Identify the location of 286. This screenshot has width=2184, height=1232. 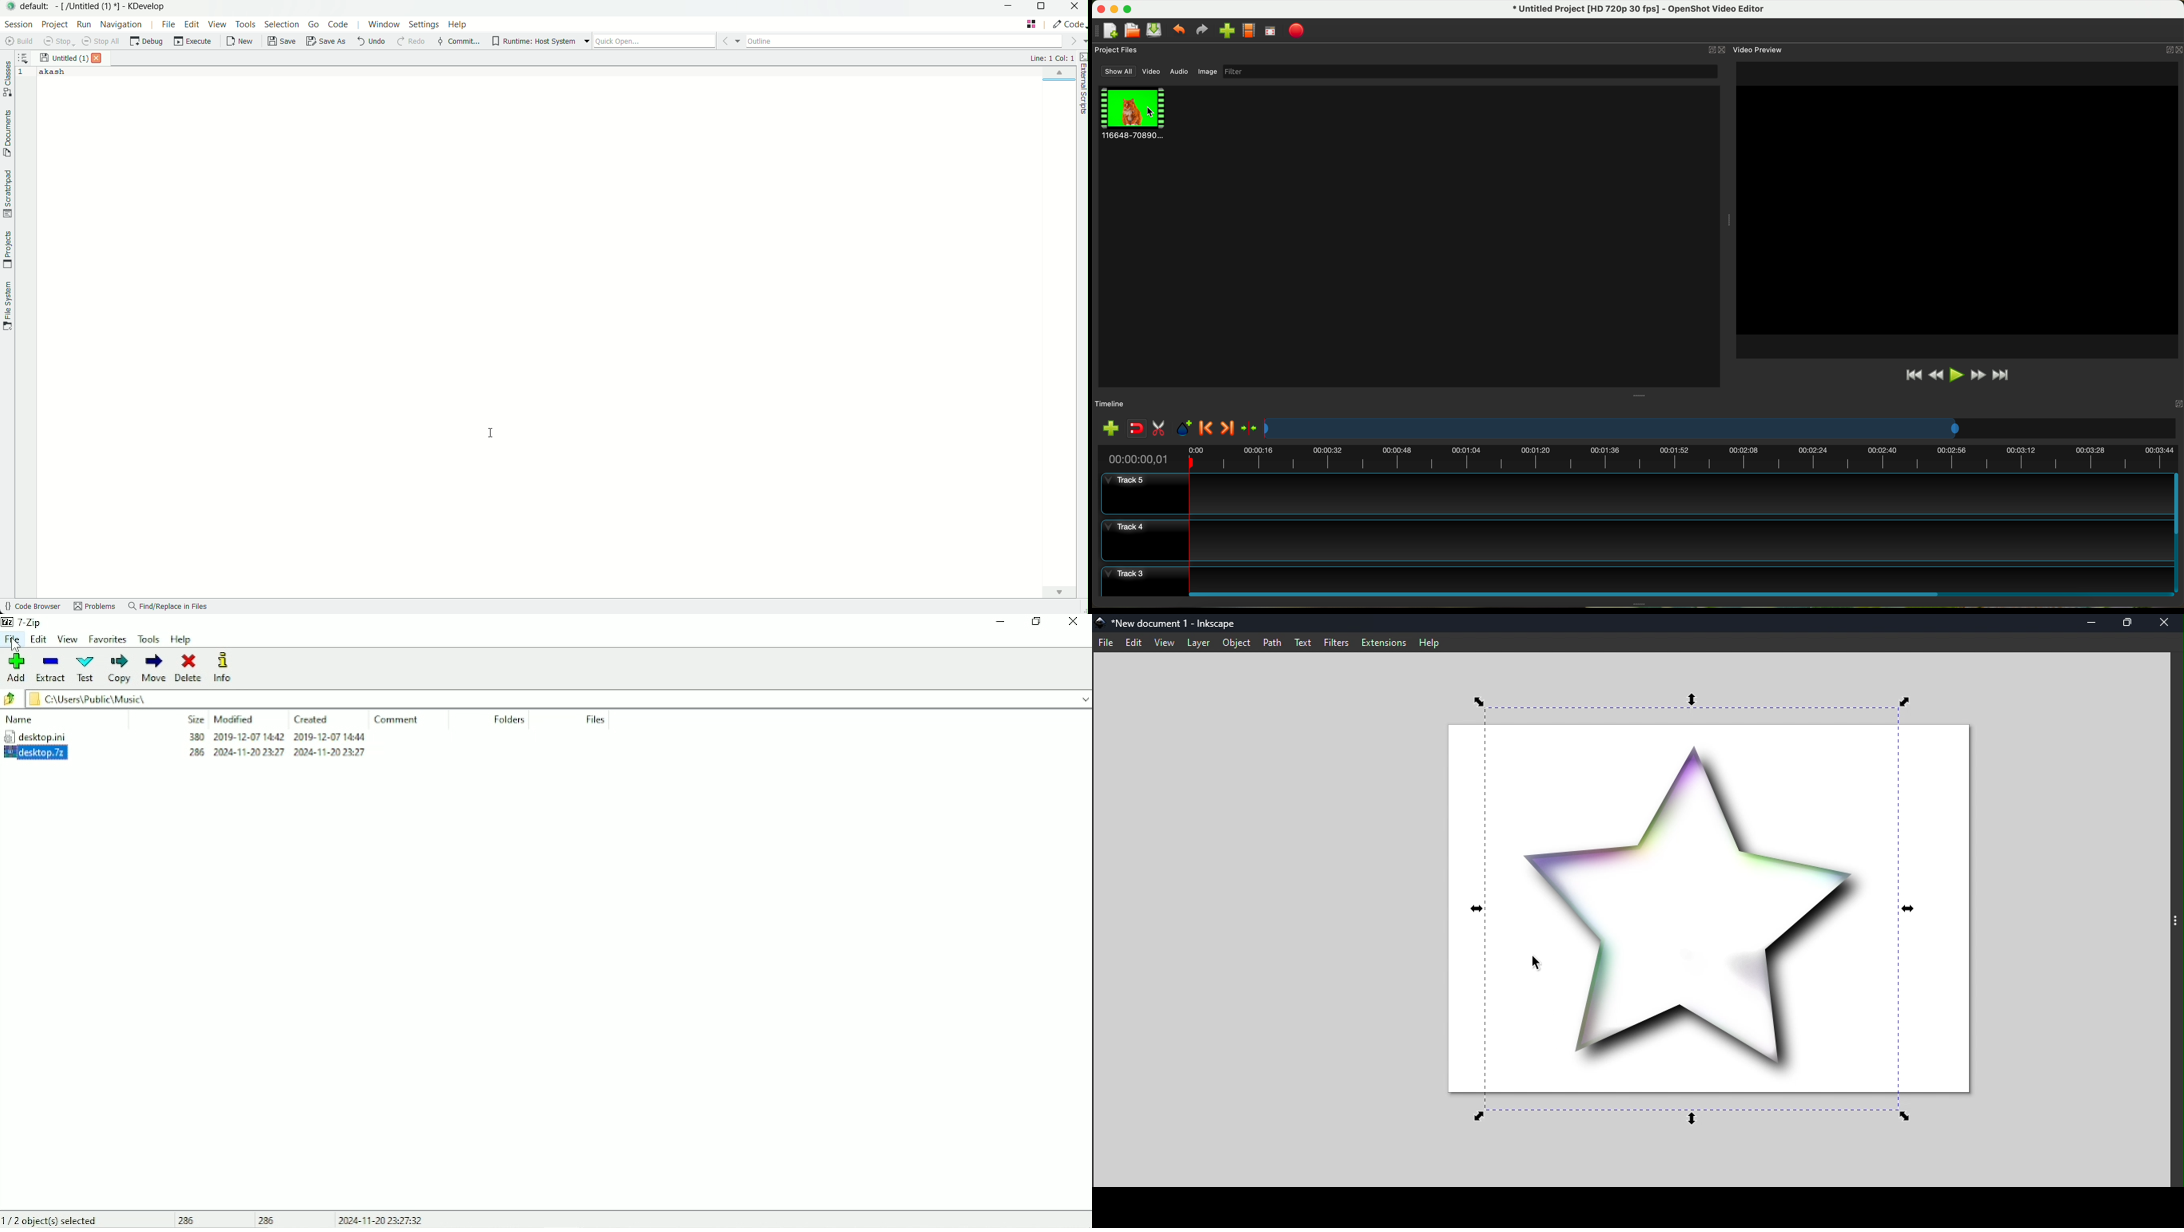
(197, 752).